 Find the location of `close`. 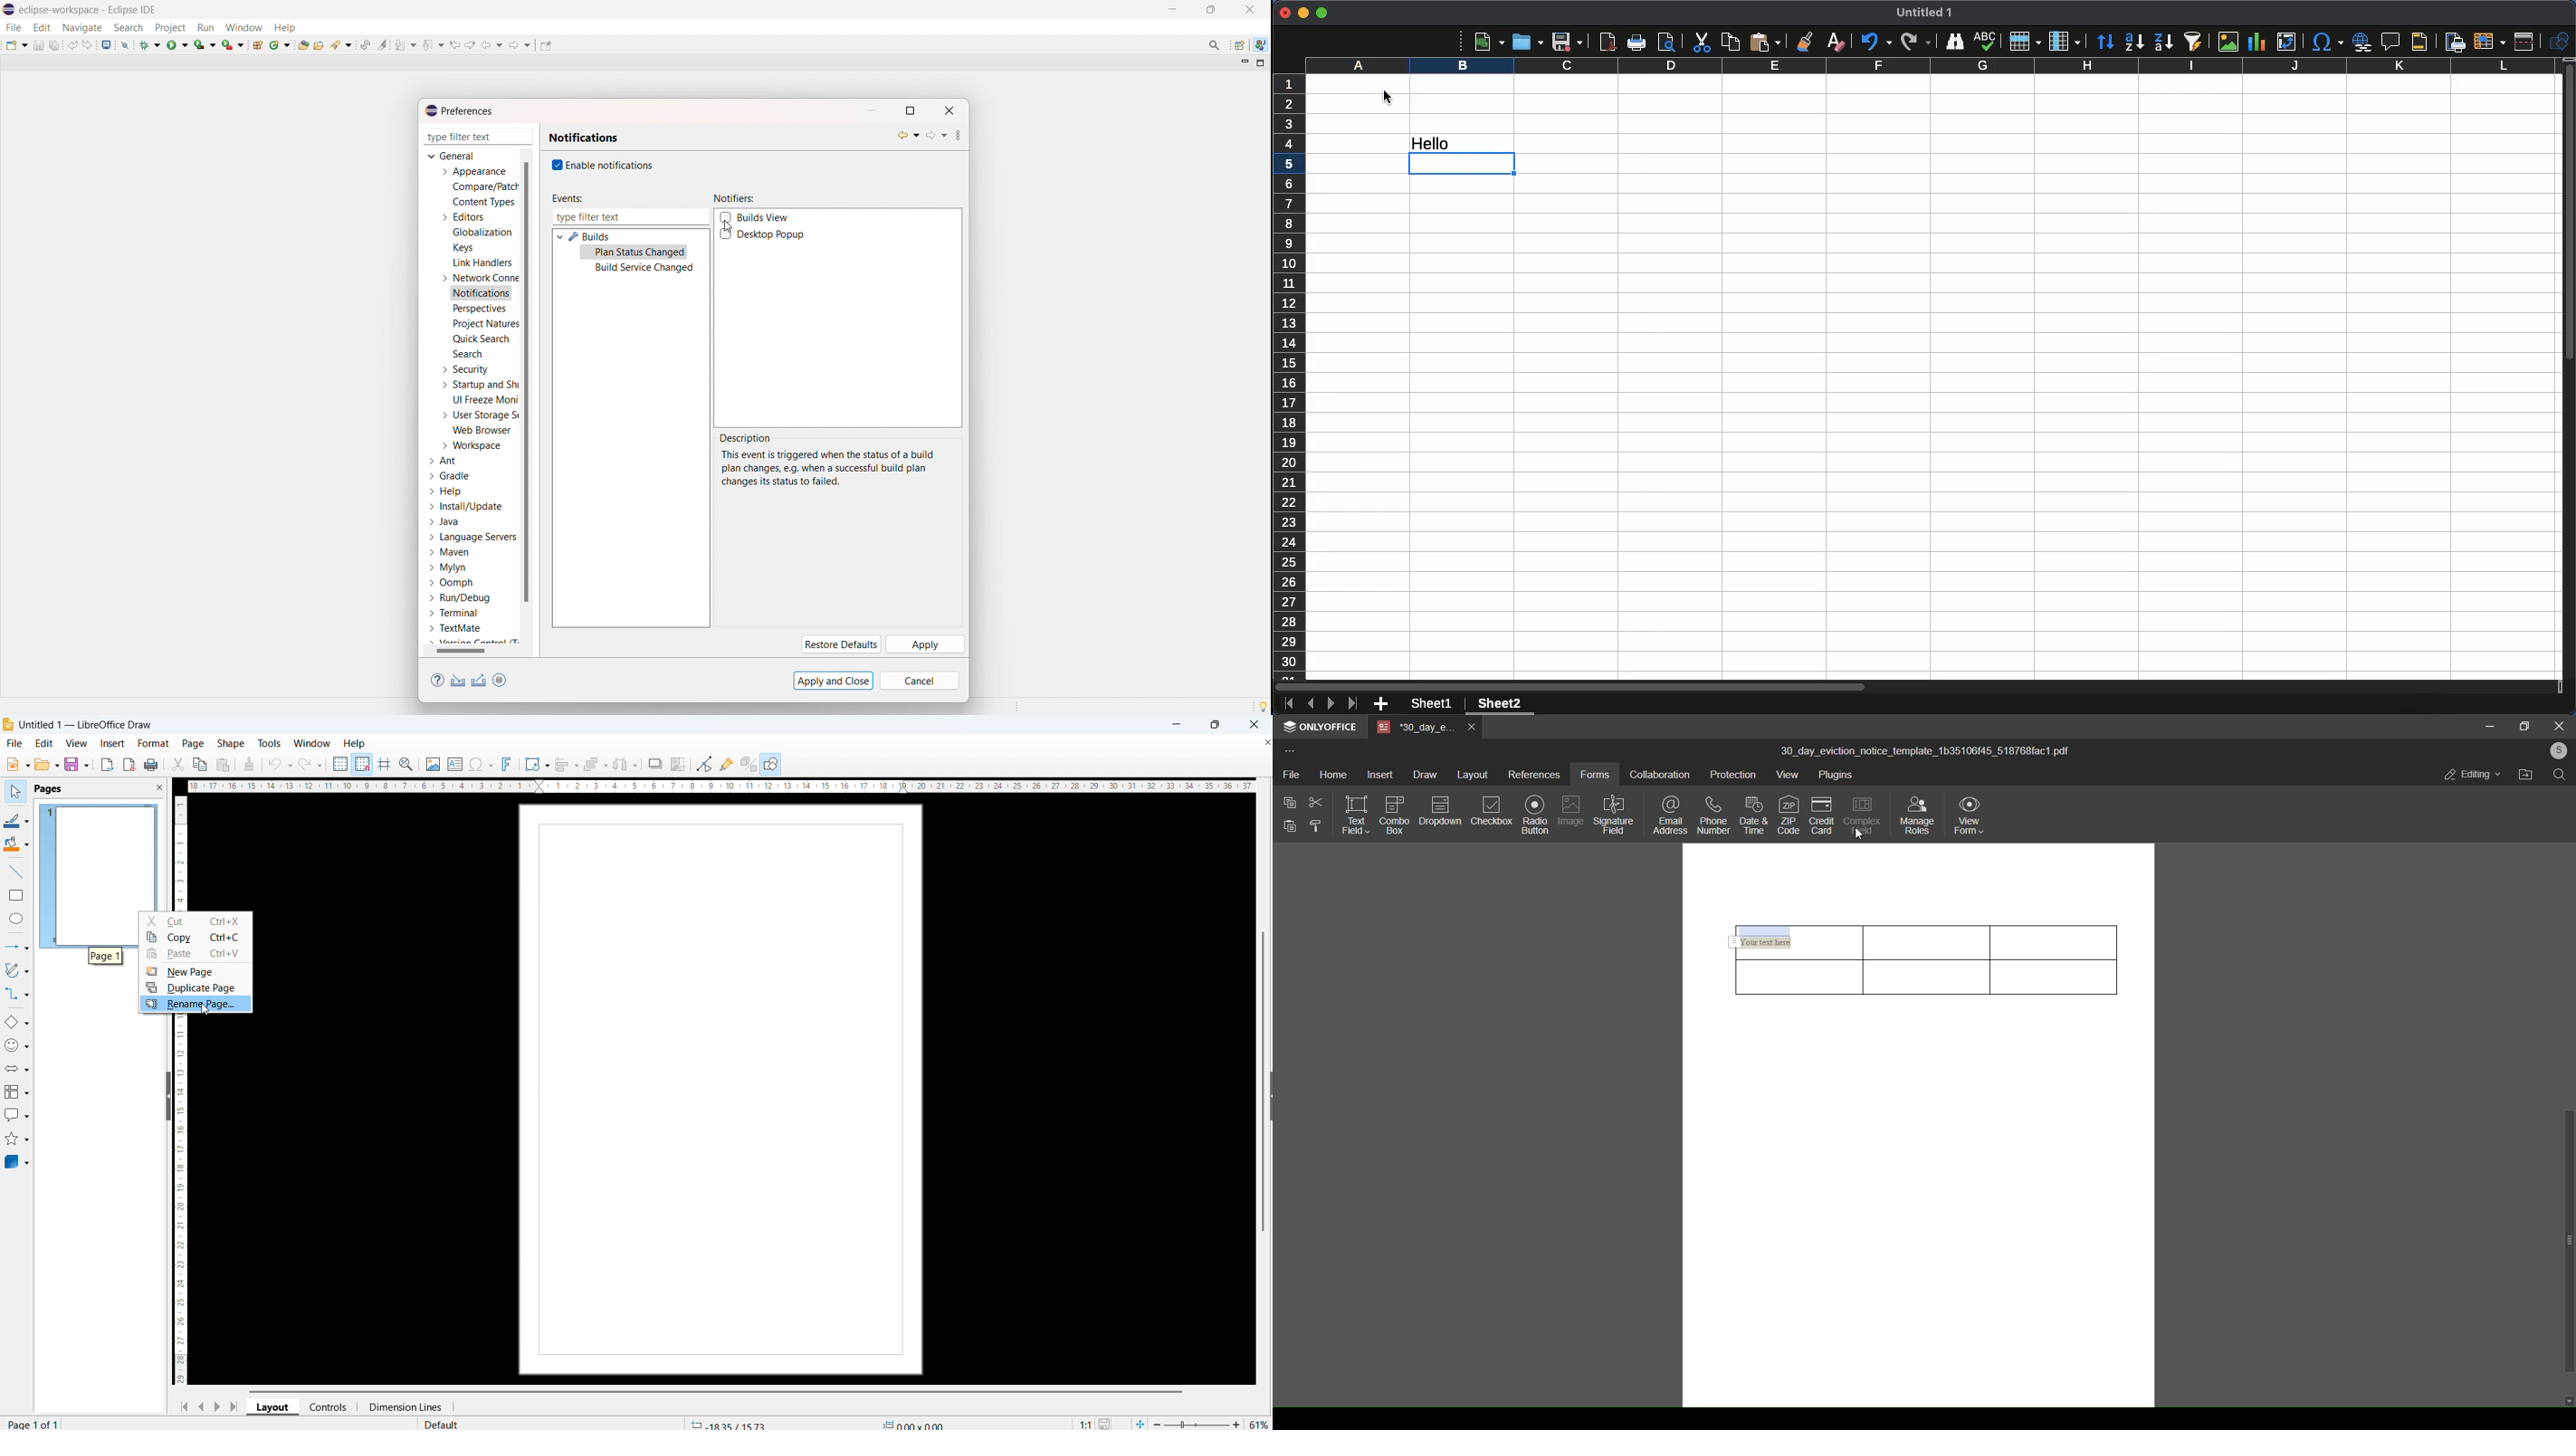

close is located at coordinates (1255, 724).